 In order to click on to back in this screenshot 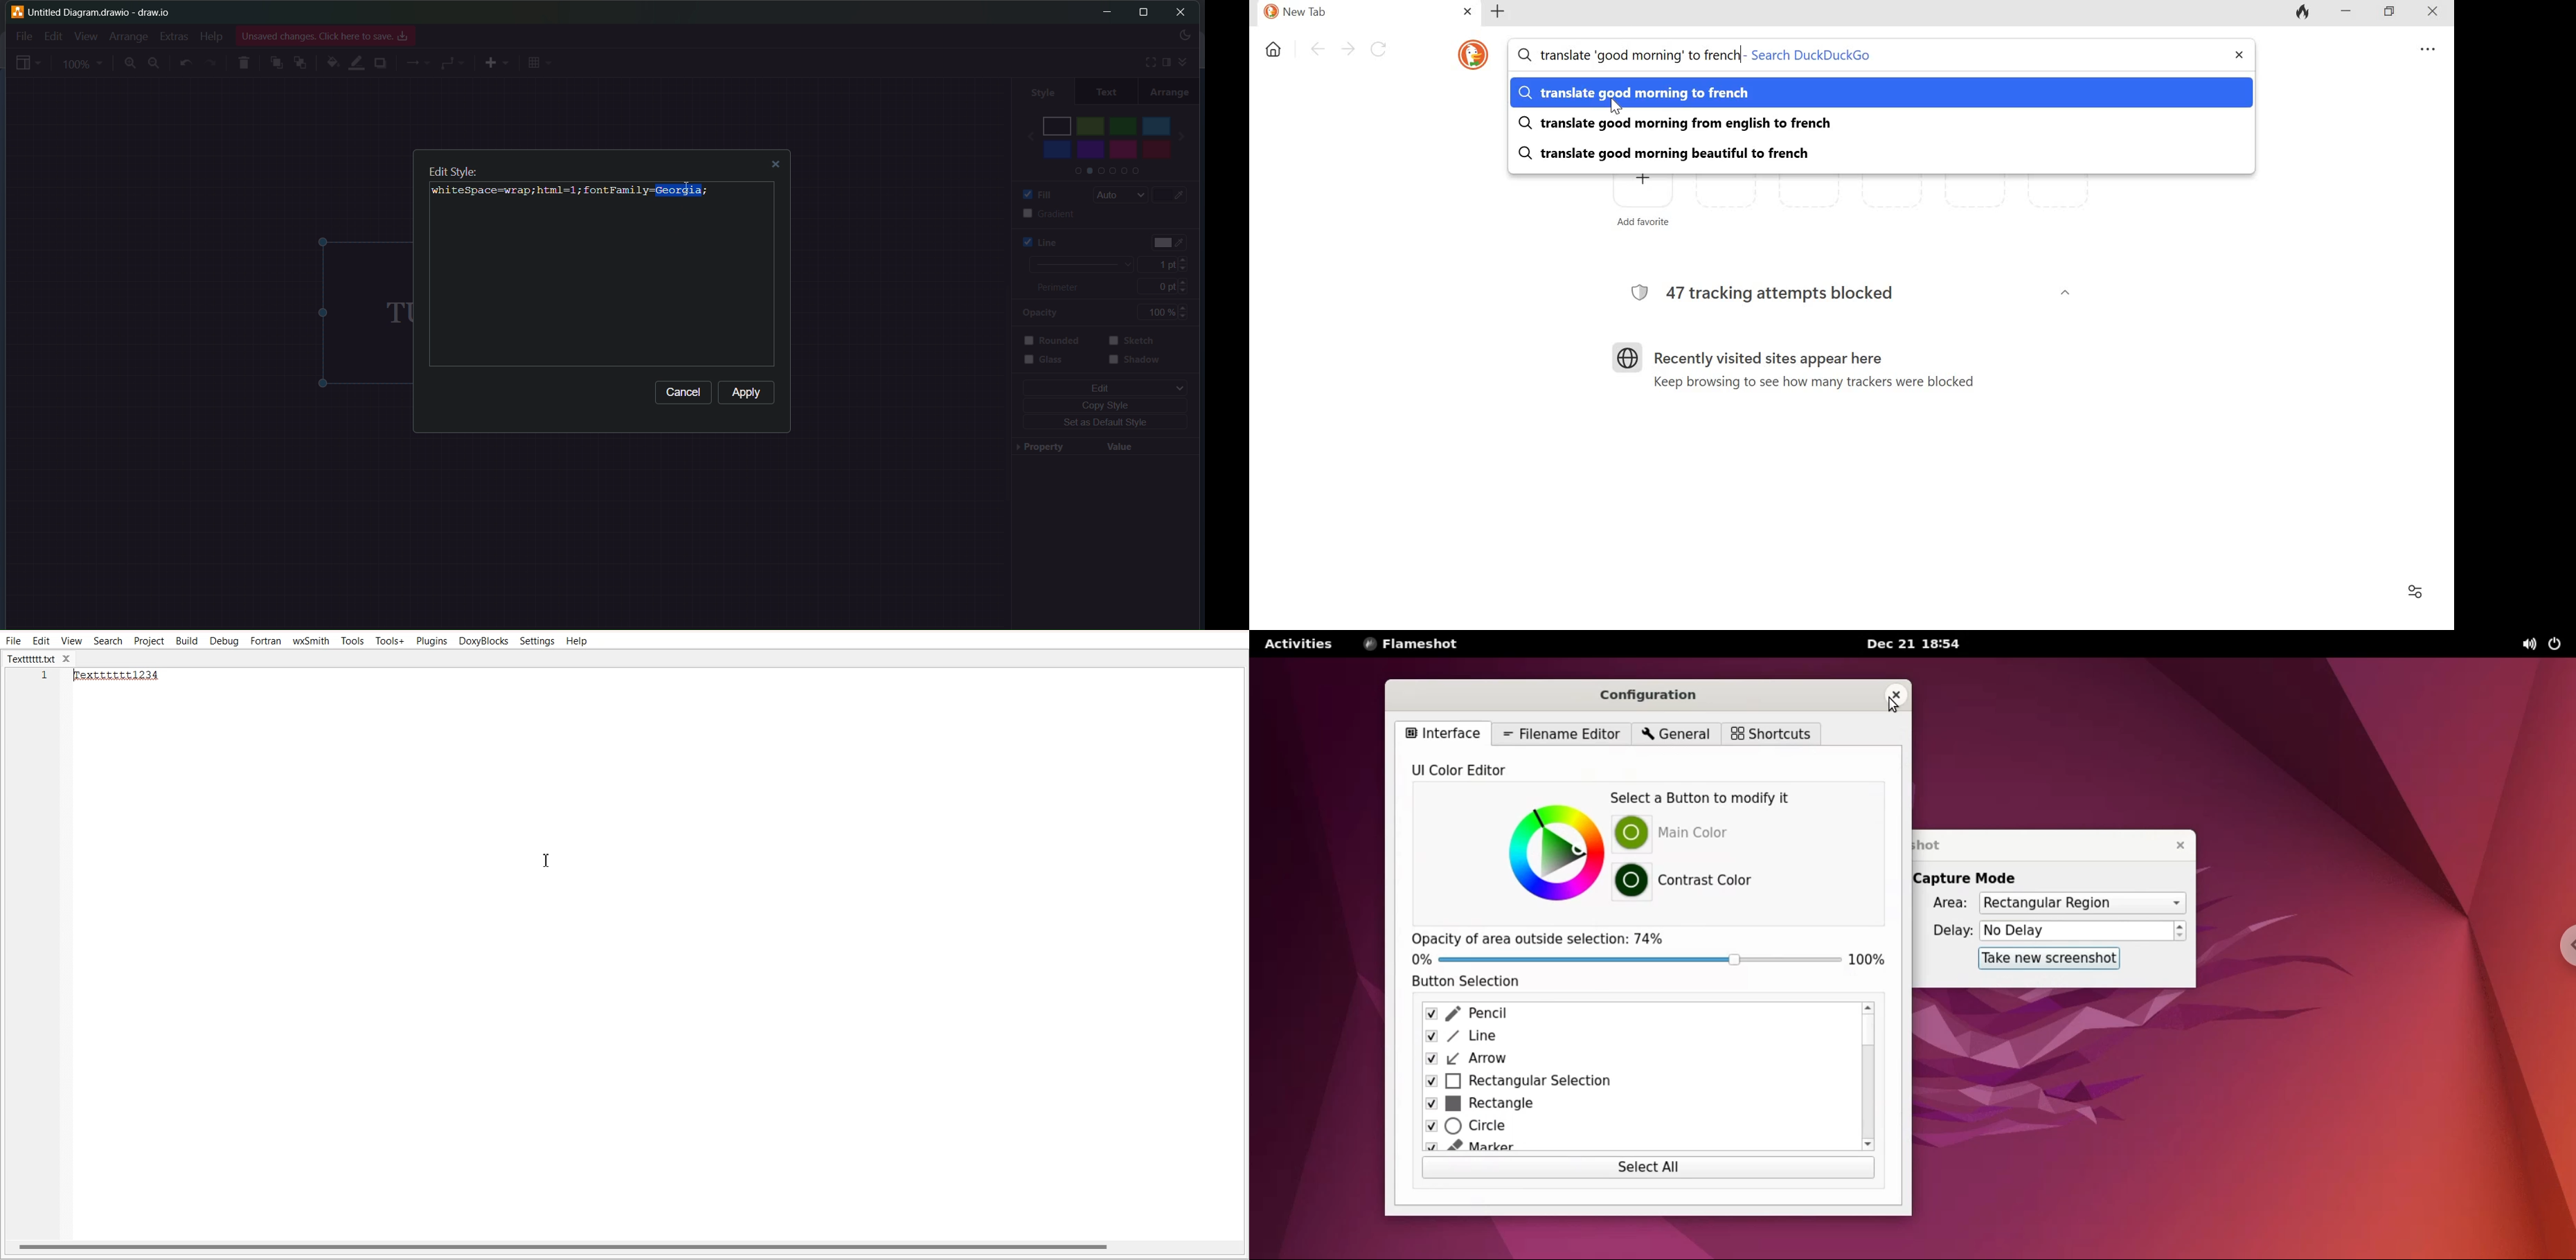, I will do `click(301, 64)`.